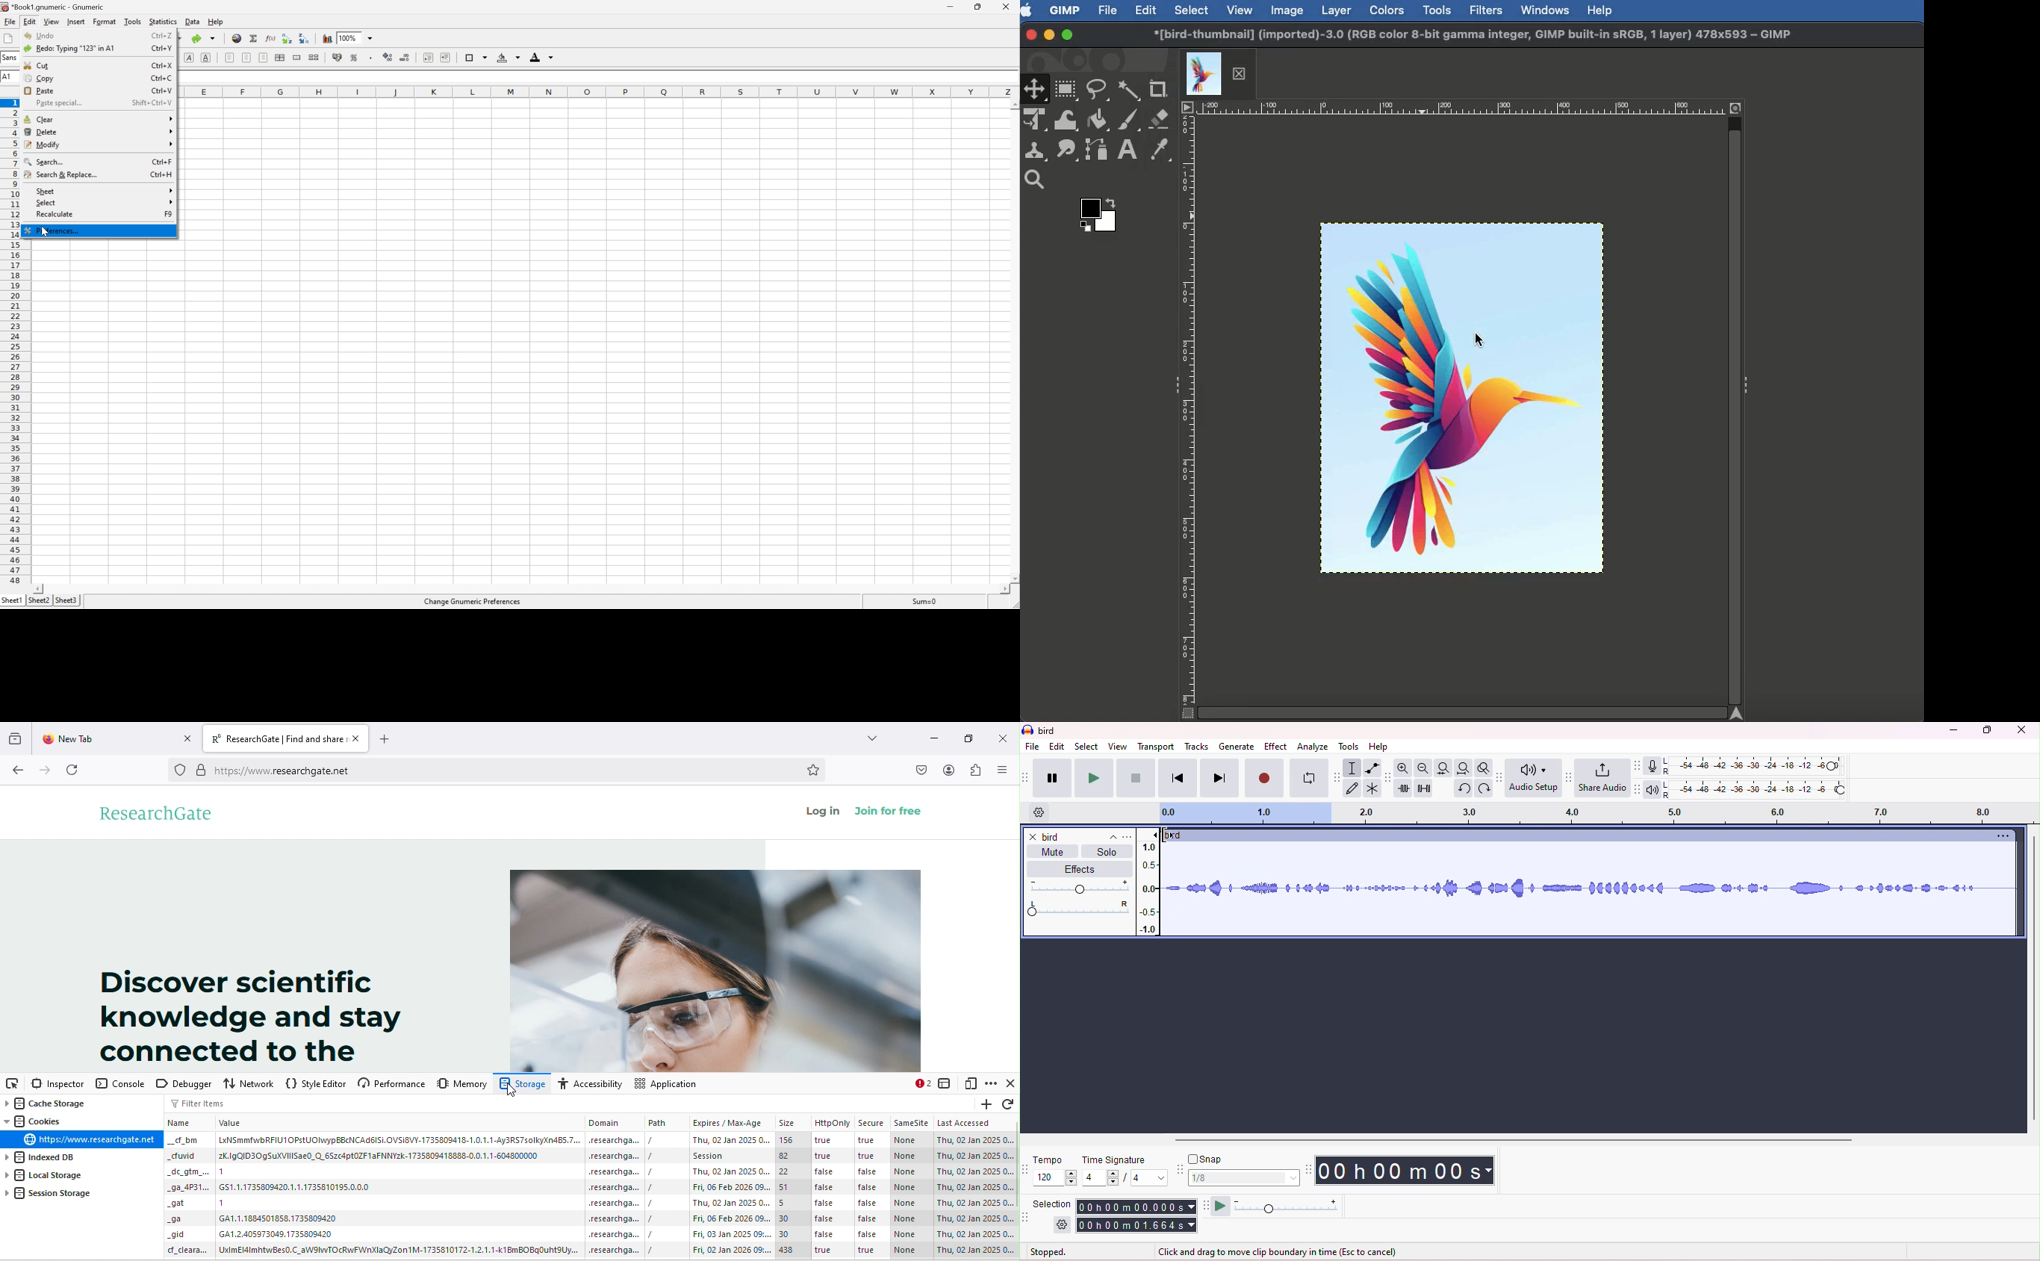 The width and height of the screenshot is (2044, 1288). What do you see at coordinates (905, 1172) in the screenshot?
I see `none` at bounding box center [905, 1172].